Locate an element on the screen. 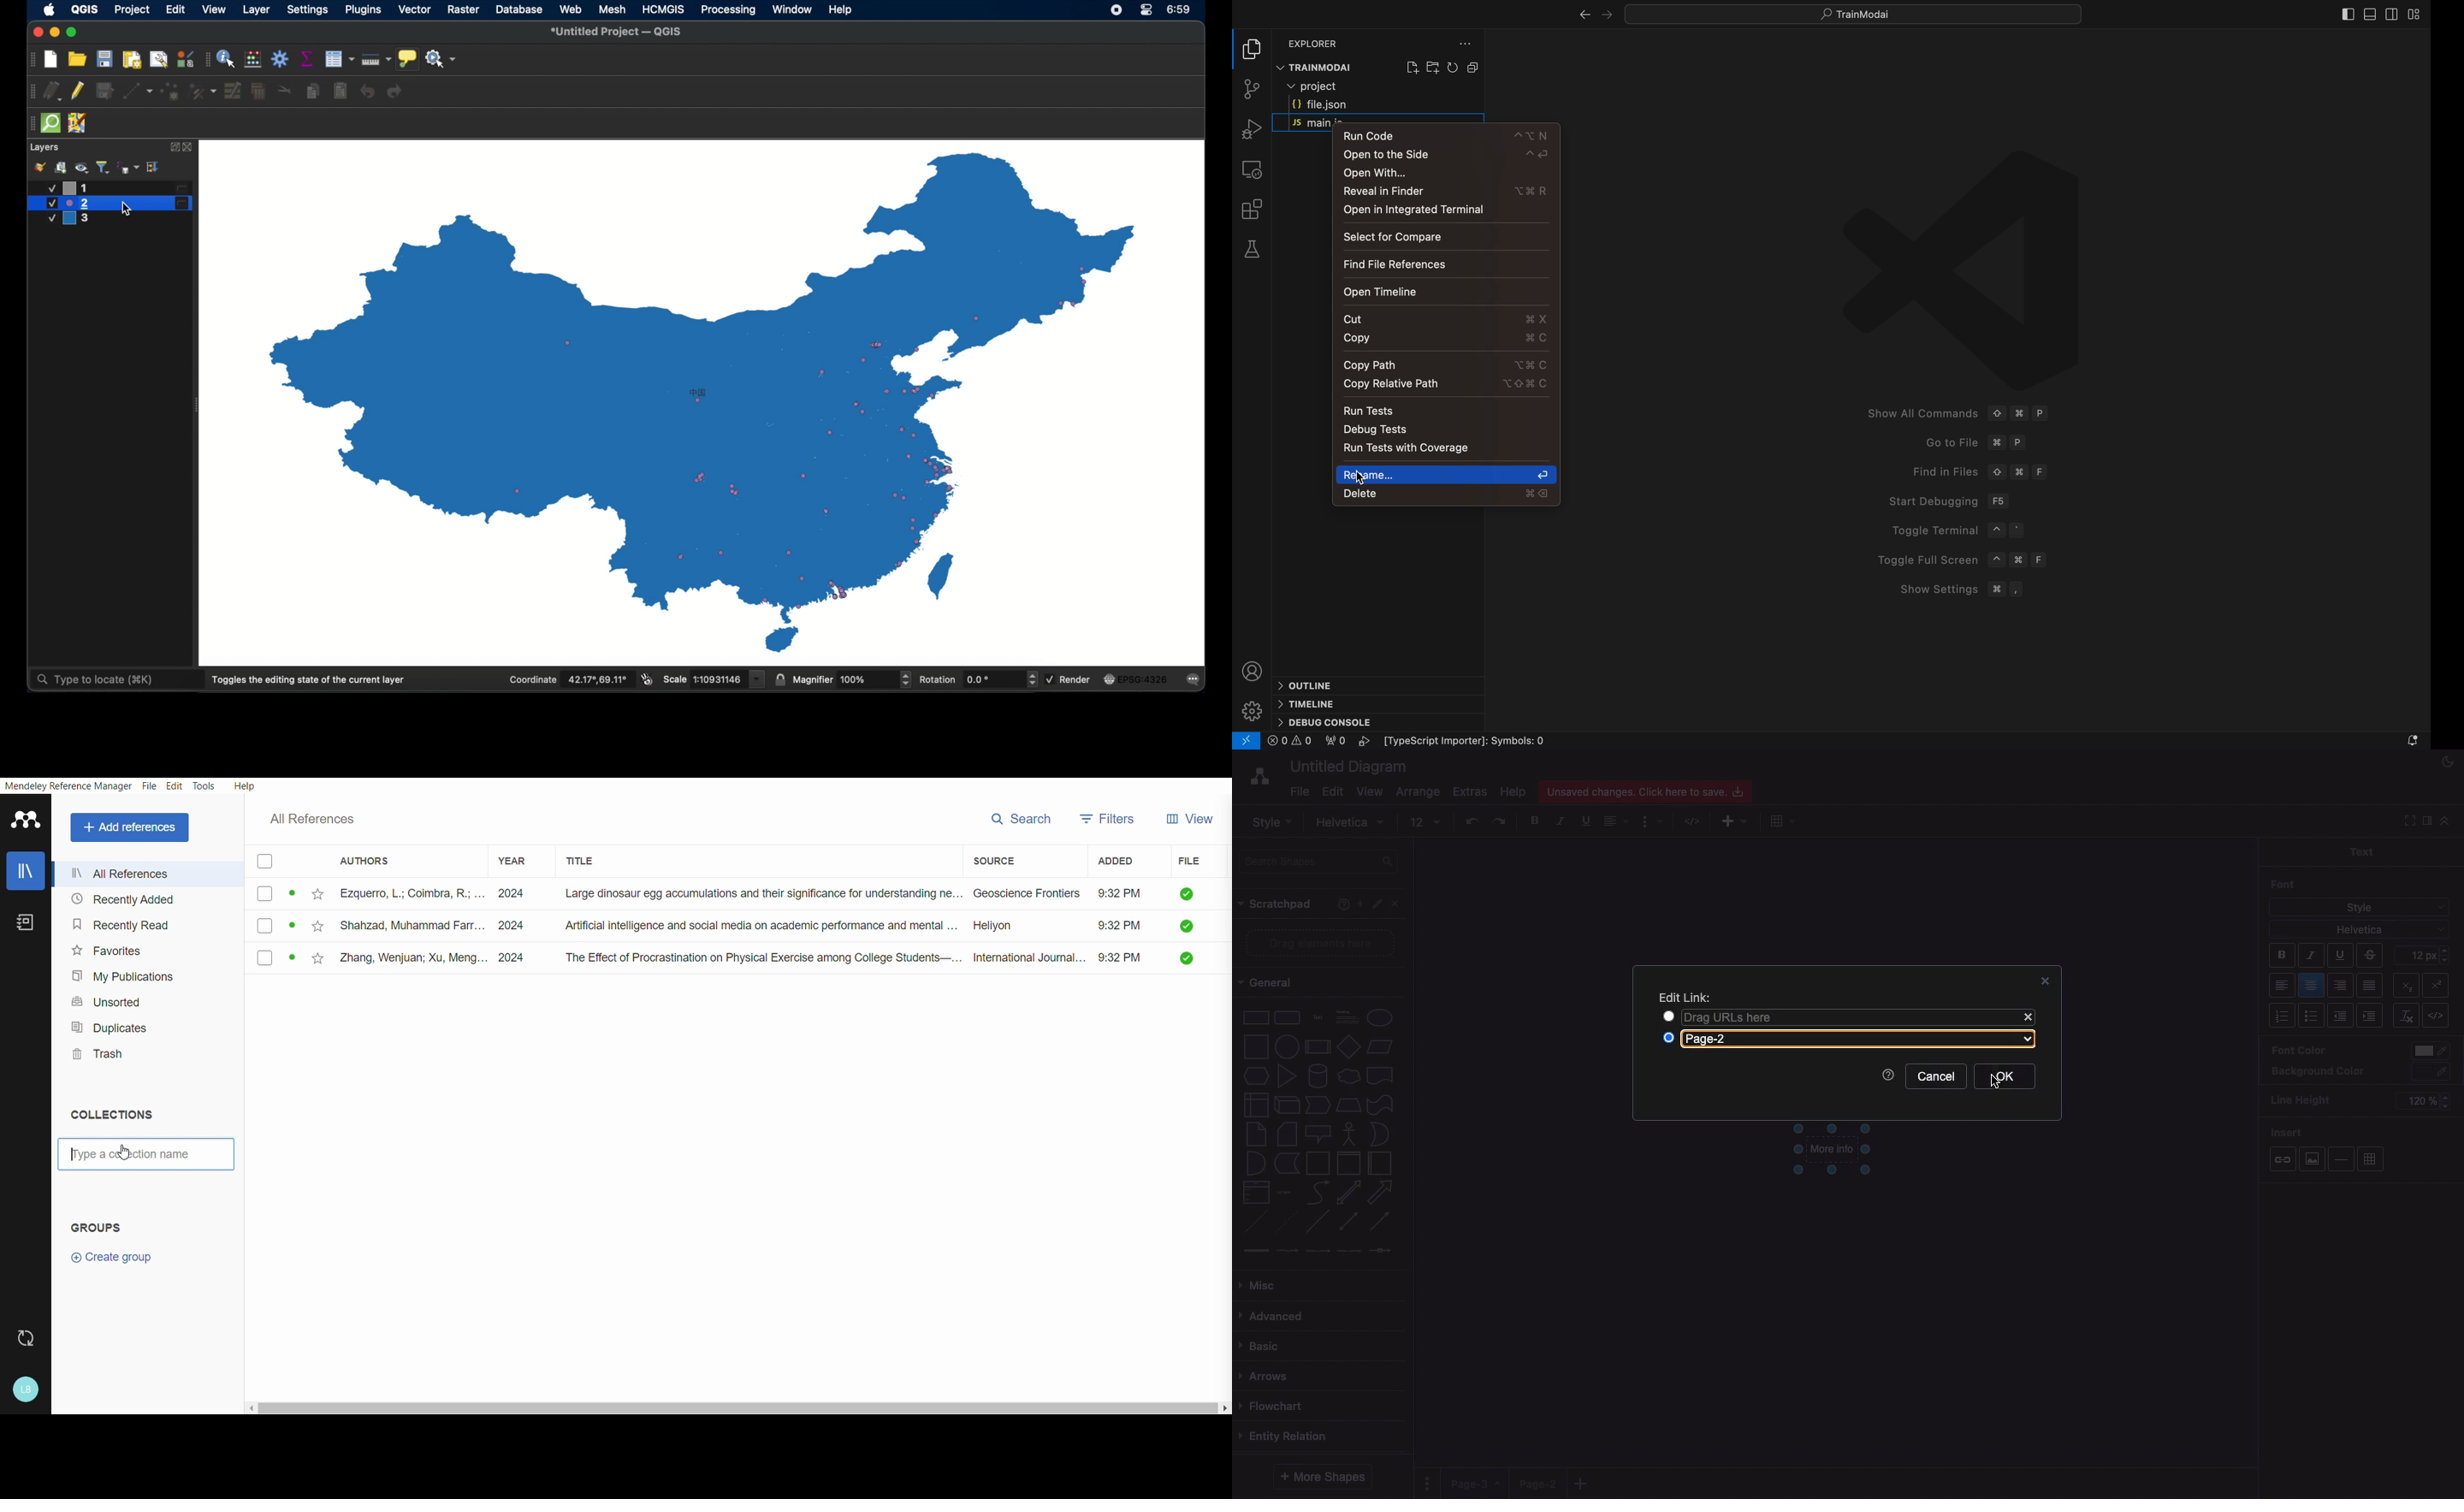 The image size is (2464, 1512). show map tips is located at coordinates (407, 59).